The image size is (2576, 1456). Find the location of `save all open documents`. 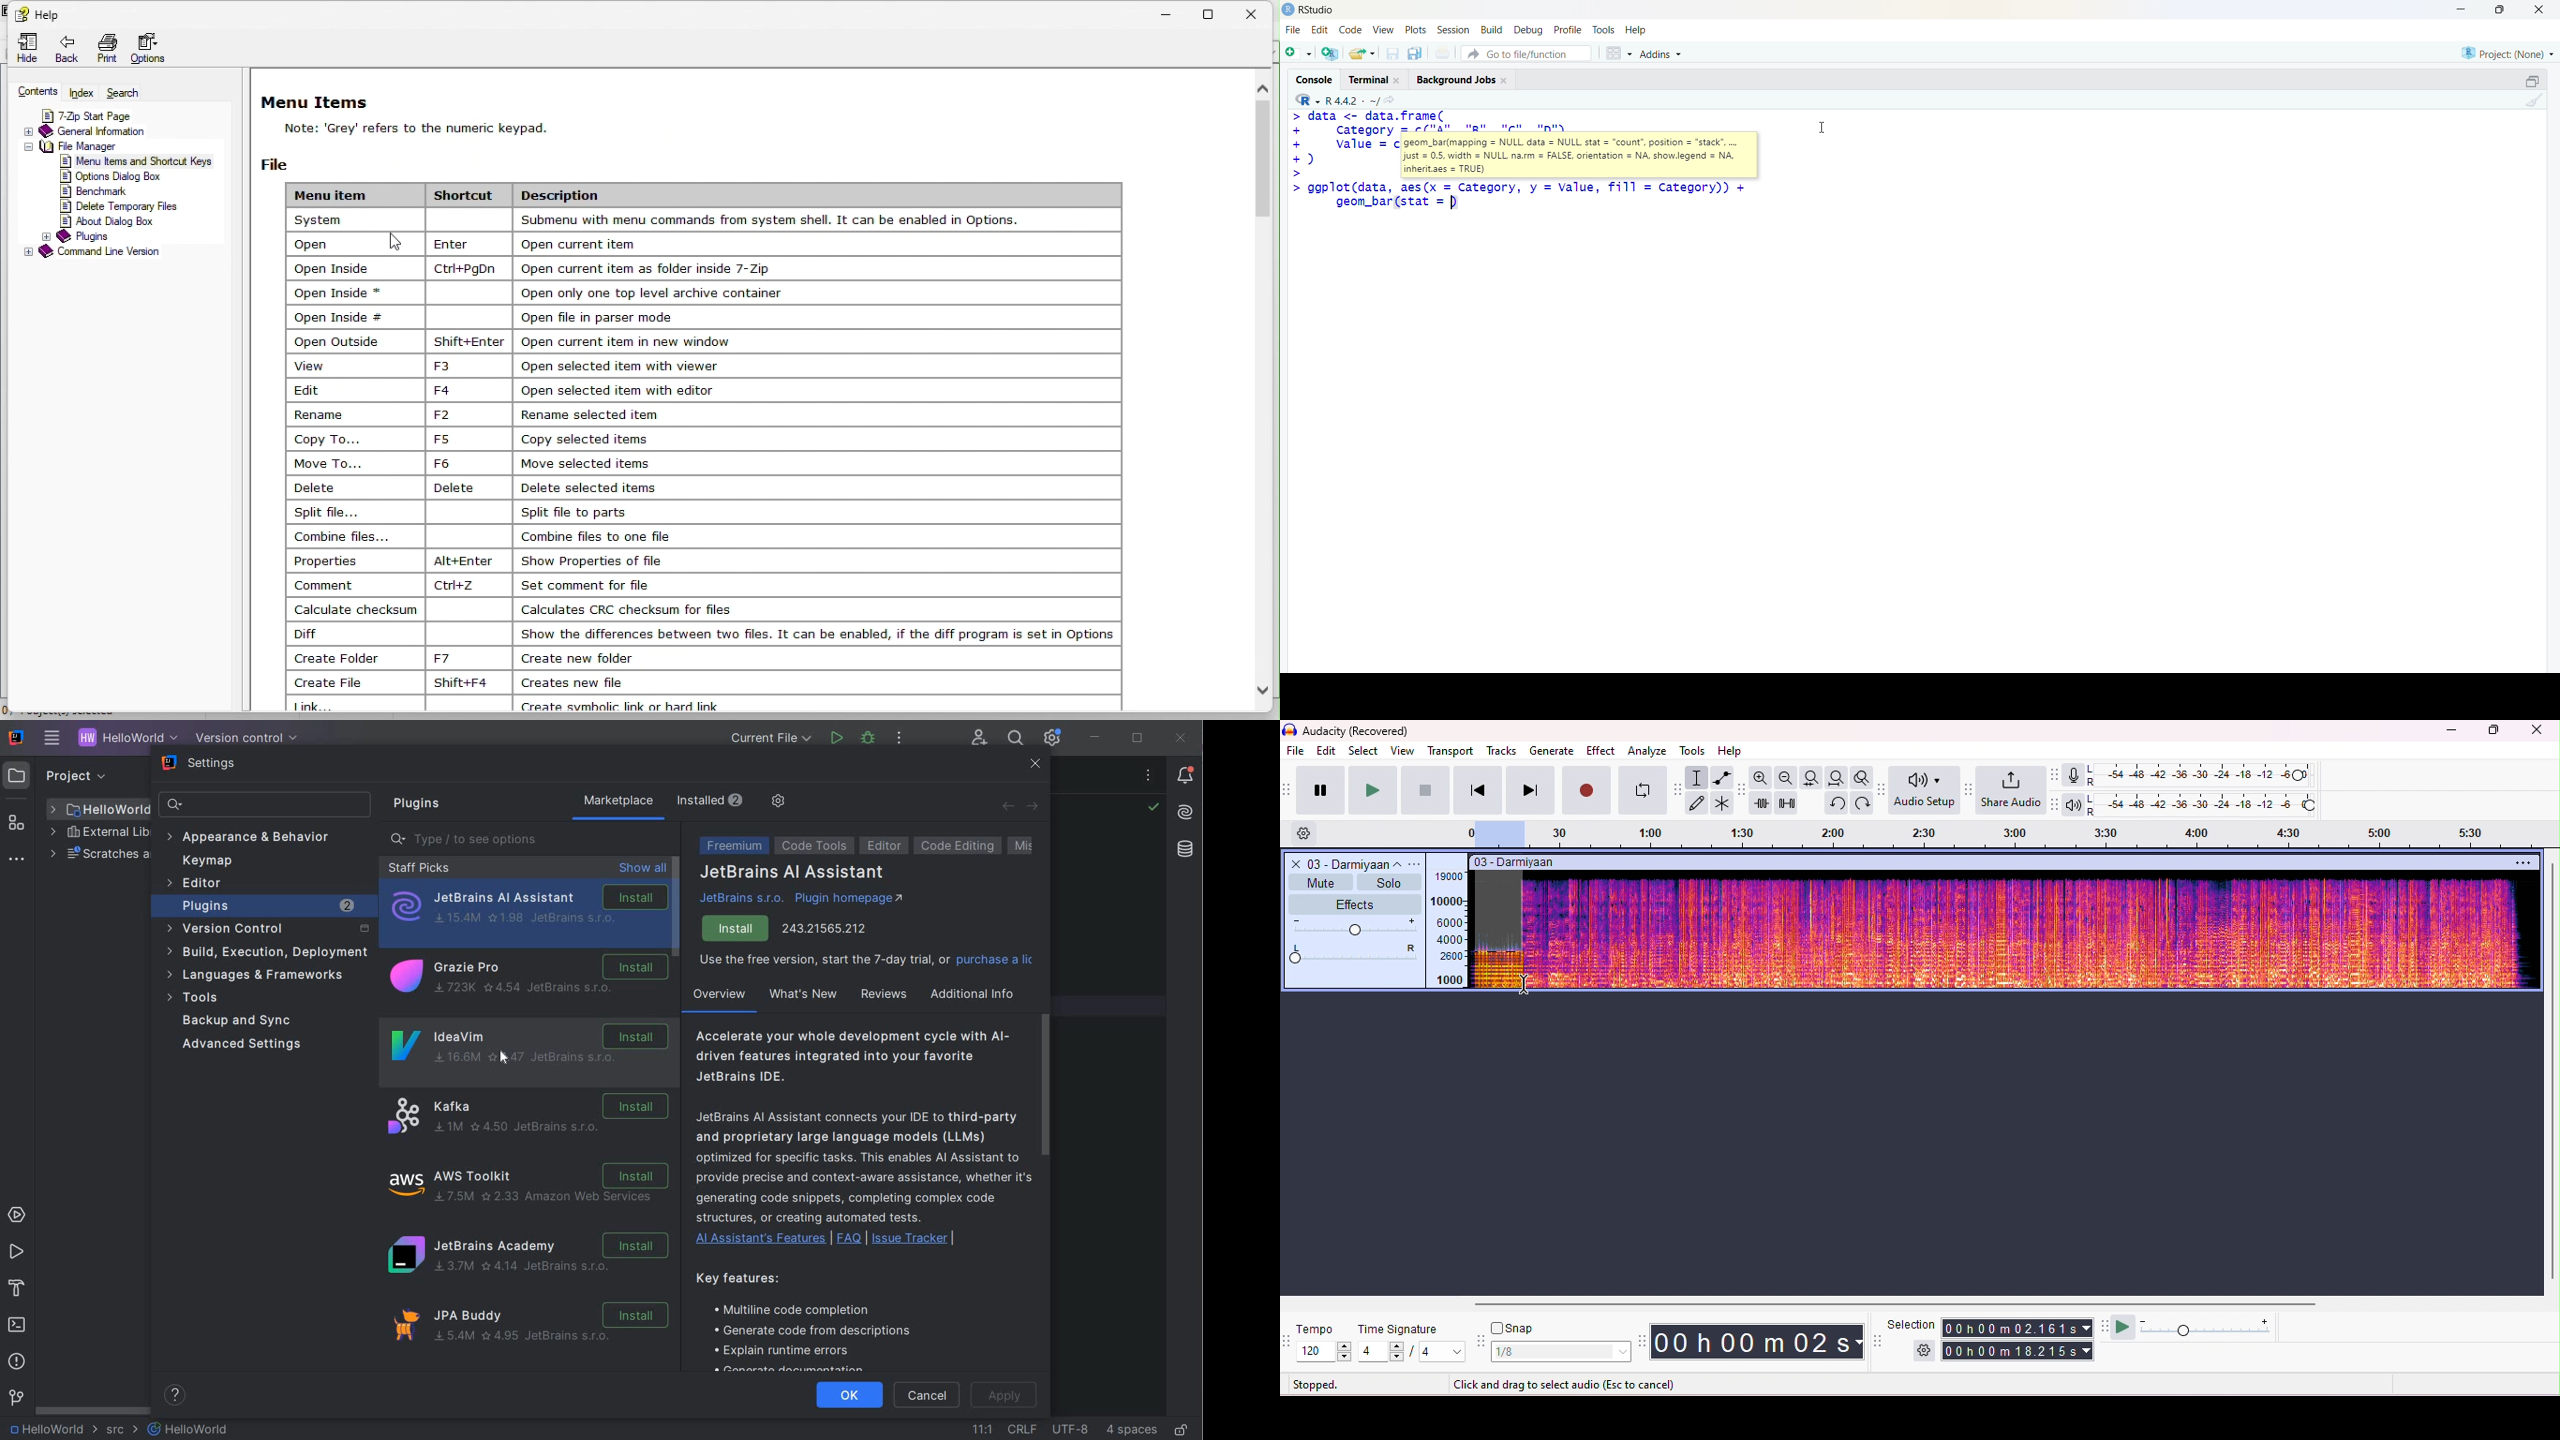

save all open documents is located at coordinates (1414, 53).